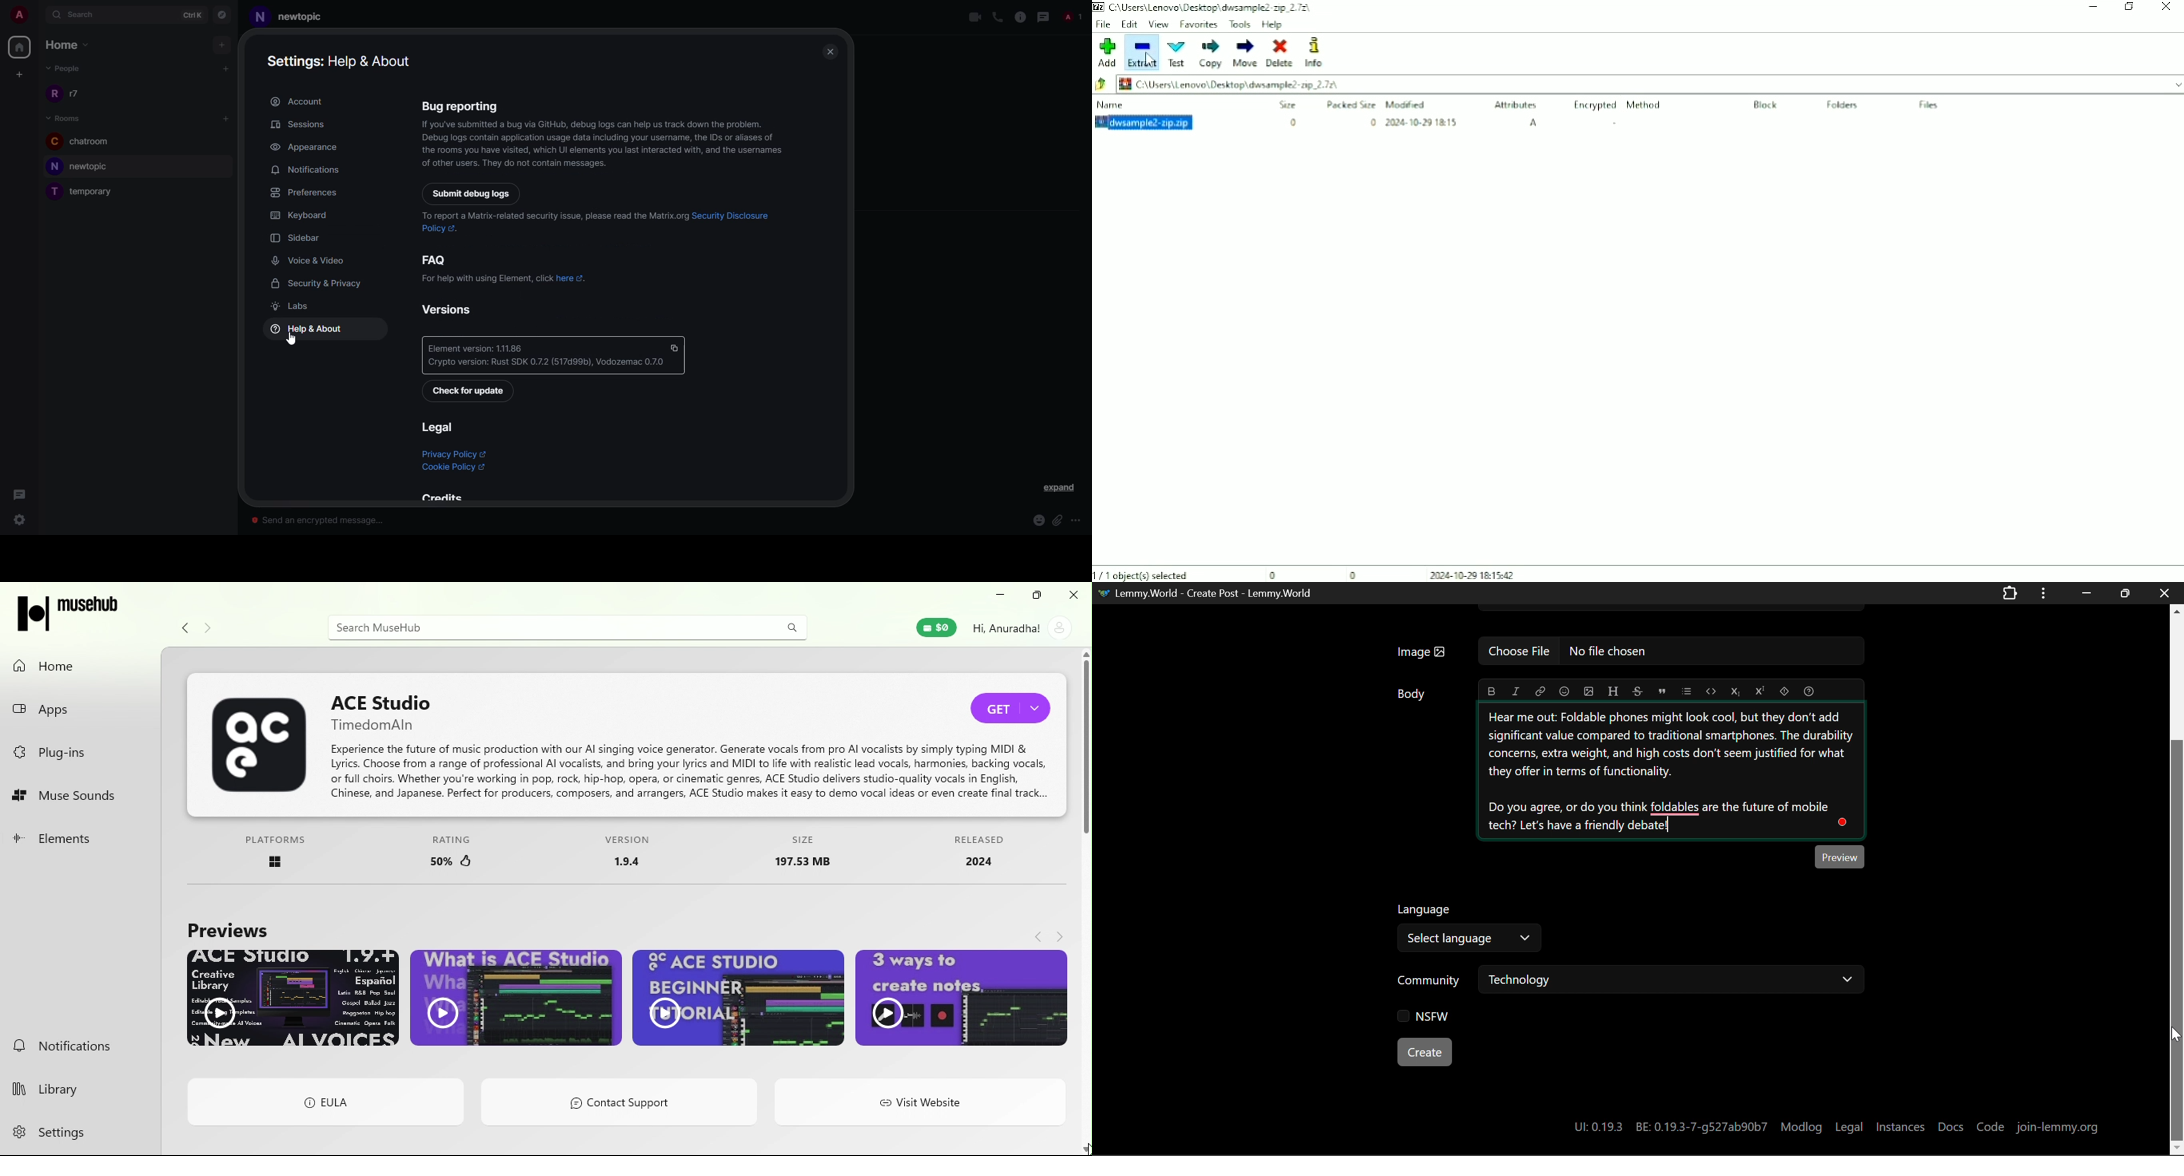  What do you see at coordinates (313, 262) in the screenshot?
I see `voice` at bounding box center [313, 262].